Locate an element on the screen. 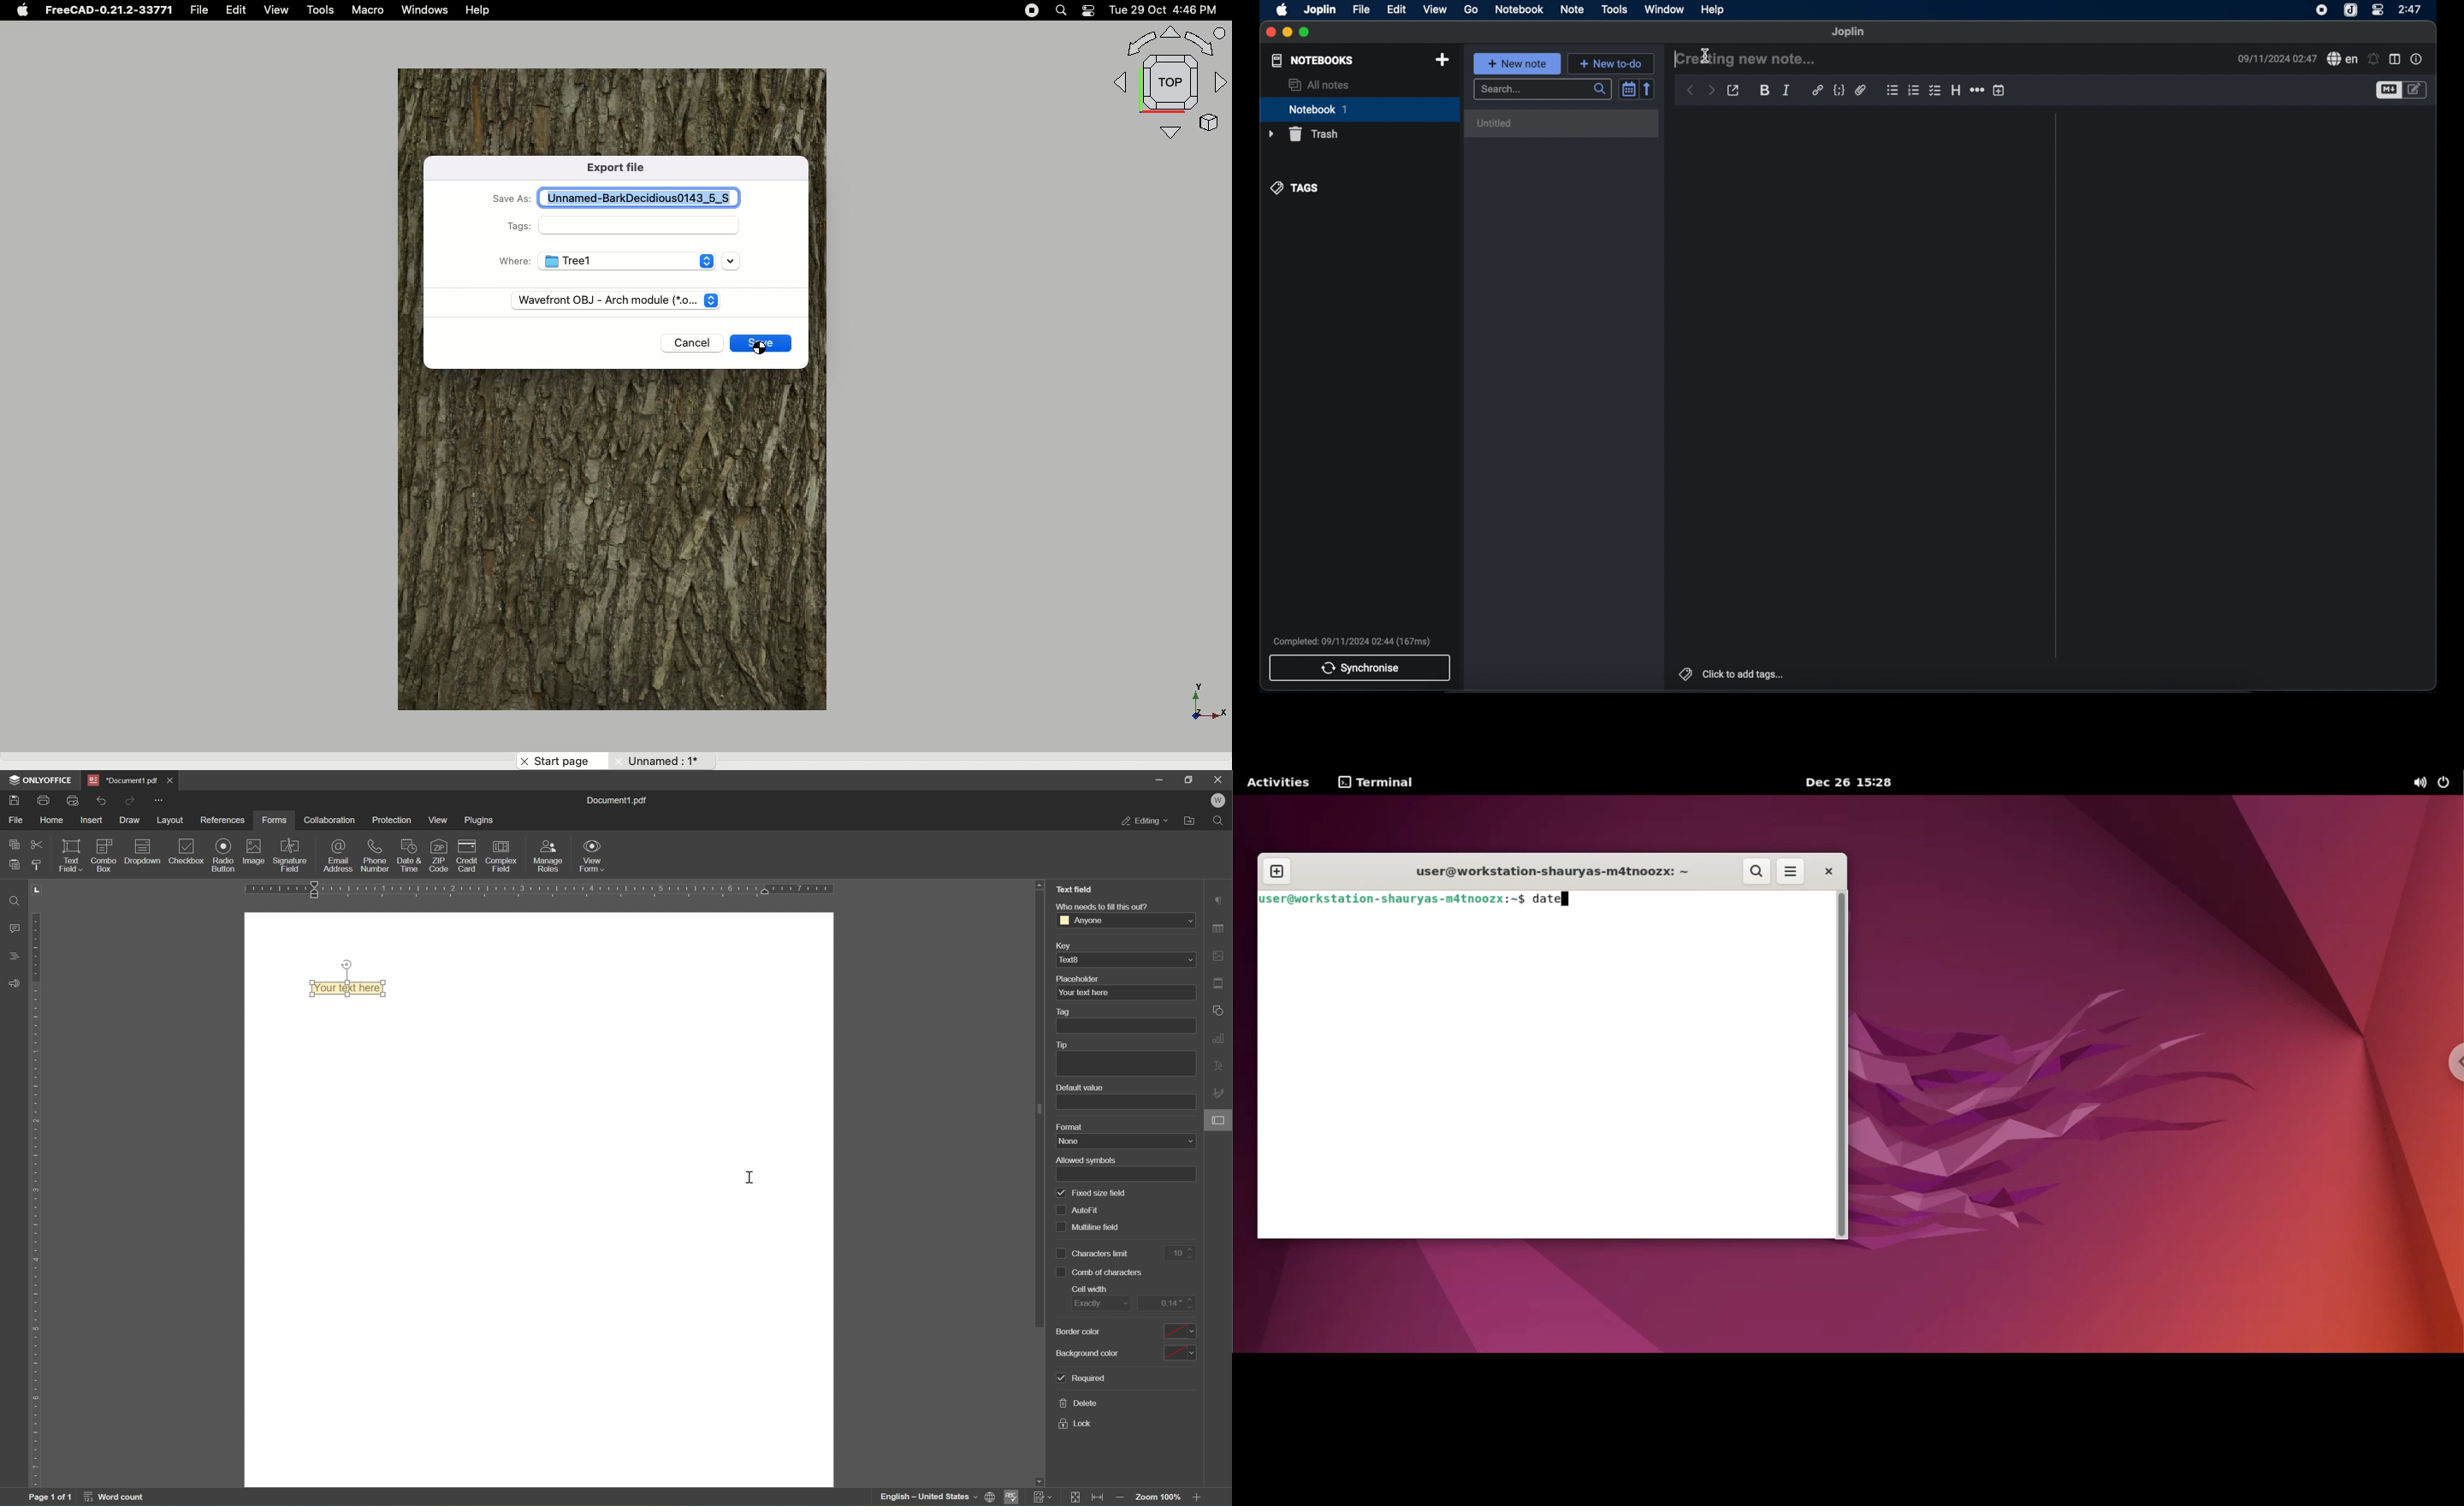 This screenshot has height=1512, width=2464. save is located at coordinates (764, 345).